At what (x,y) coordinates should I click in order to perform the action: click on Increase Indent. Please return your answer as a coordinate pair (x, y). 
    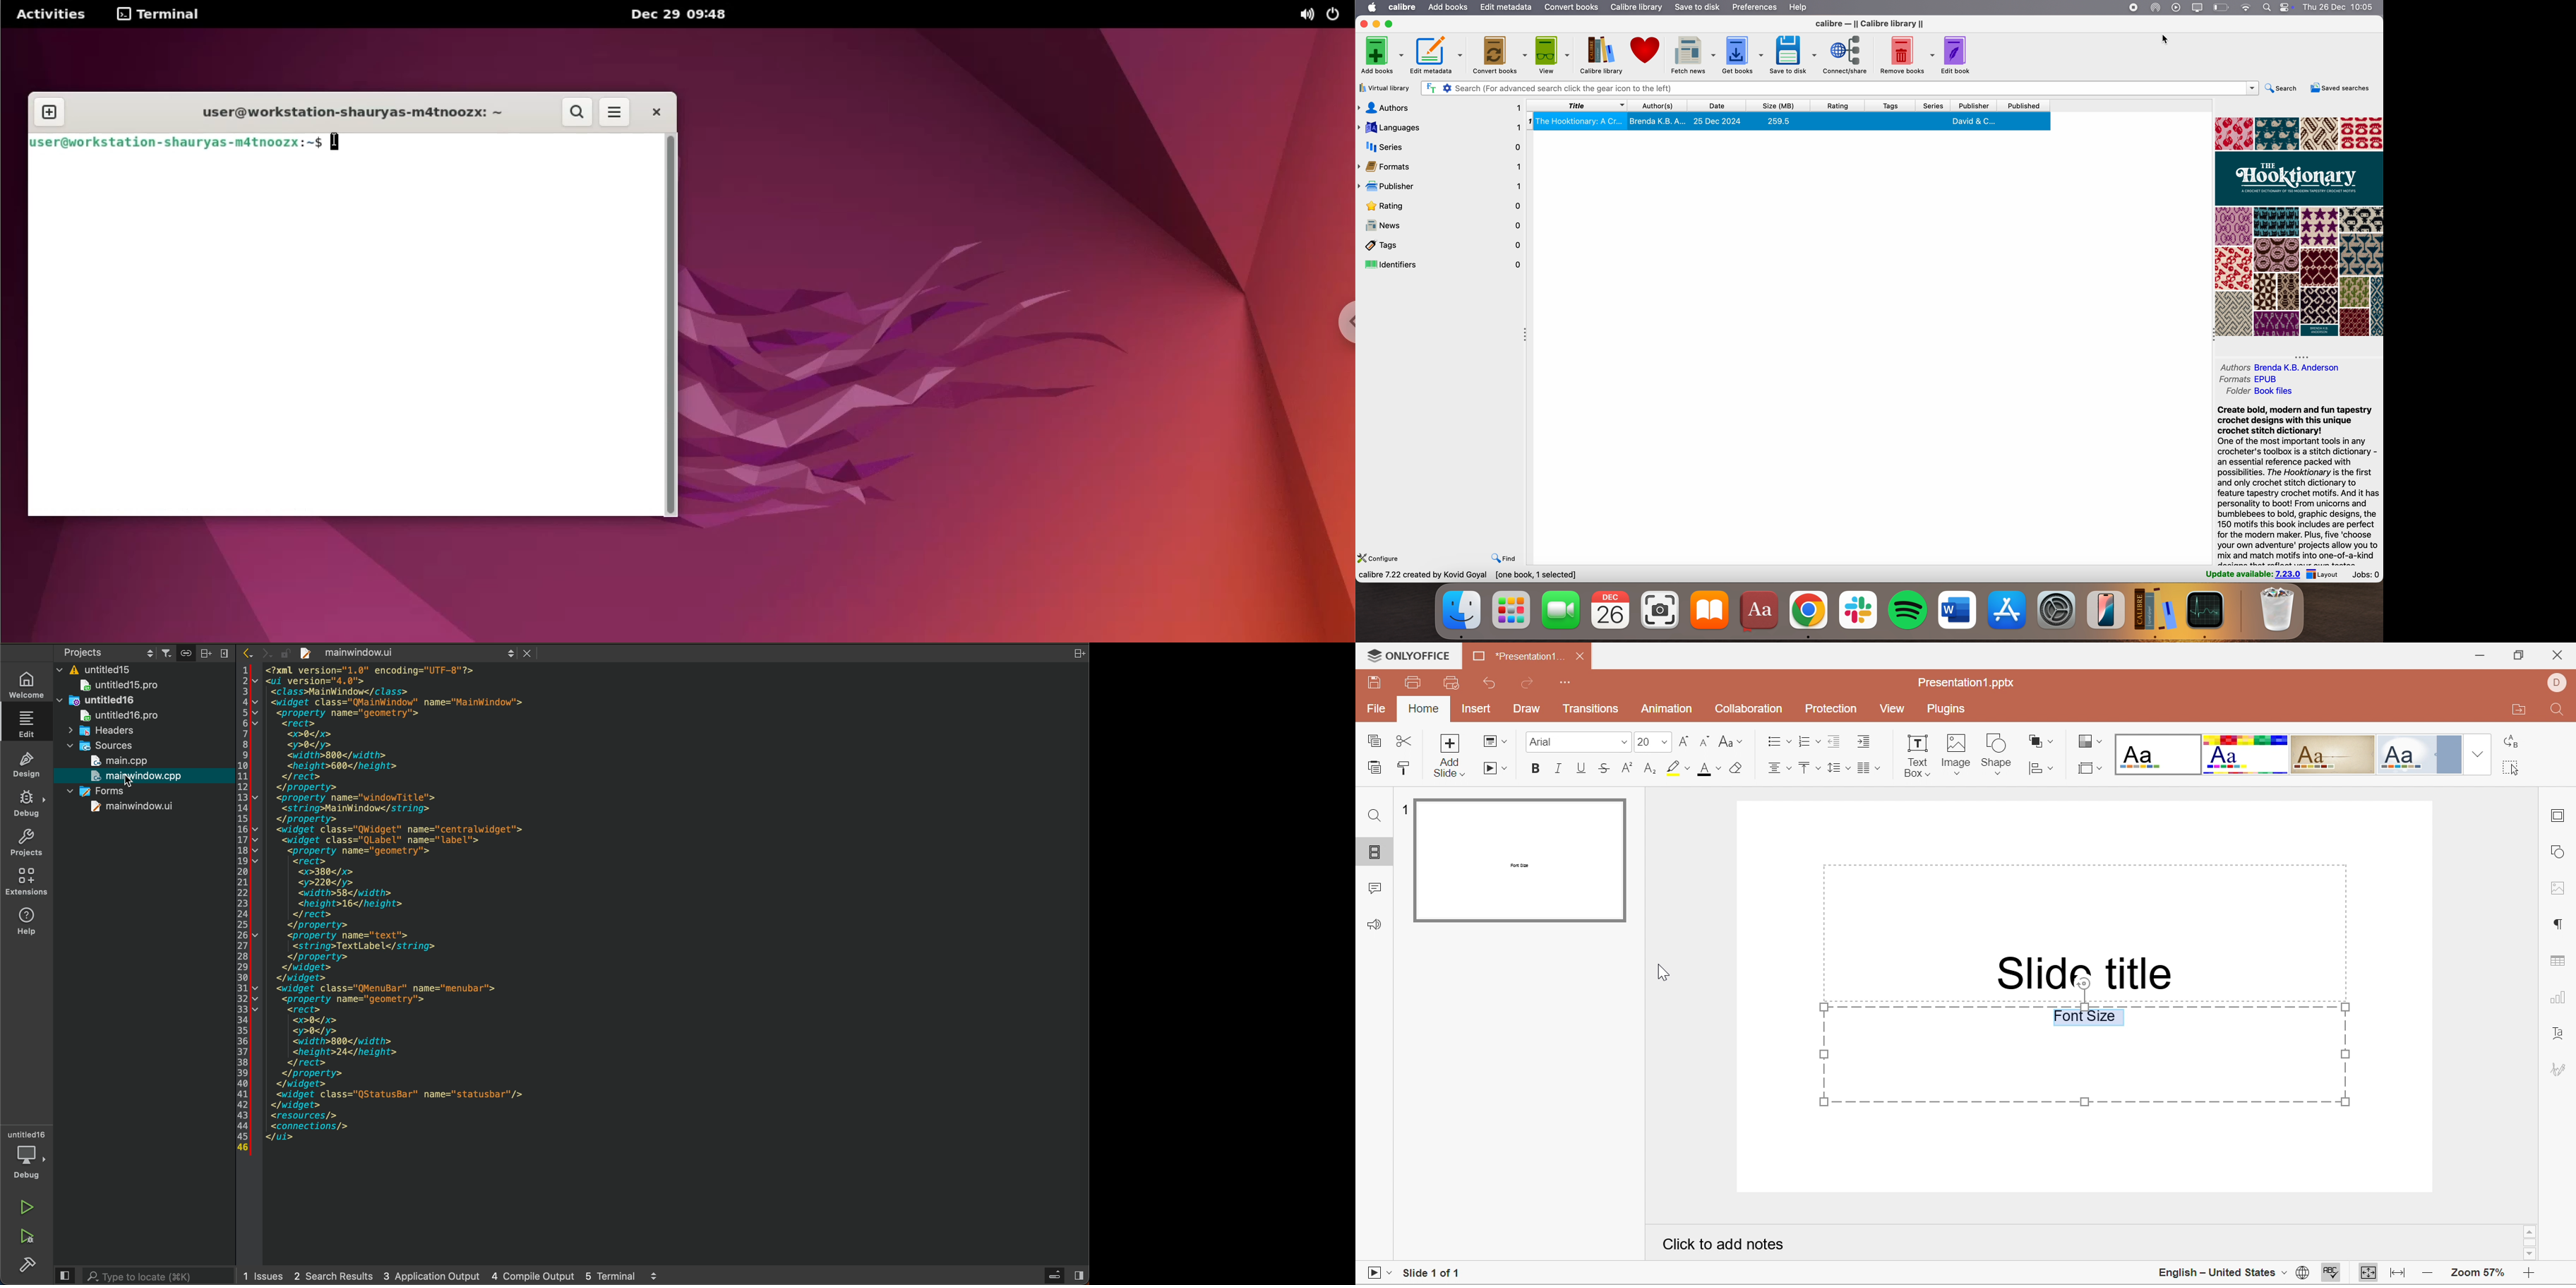
    Looking at the image, I should click on (1866, 742).